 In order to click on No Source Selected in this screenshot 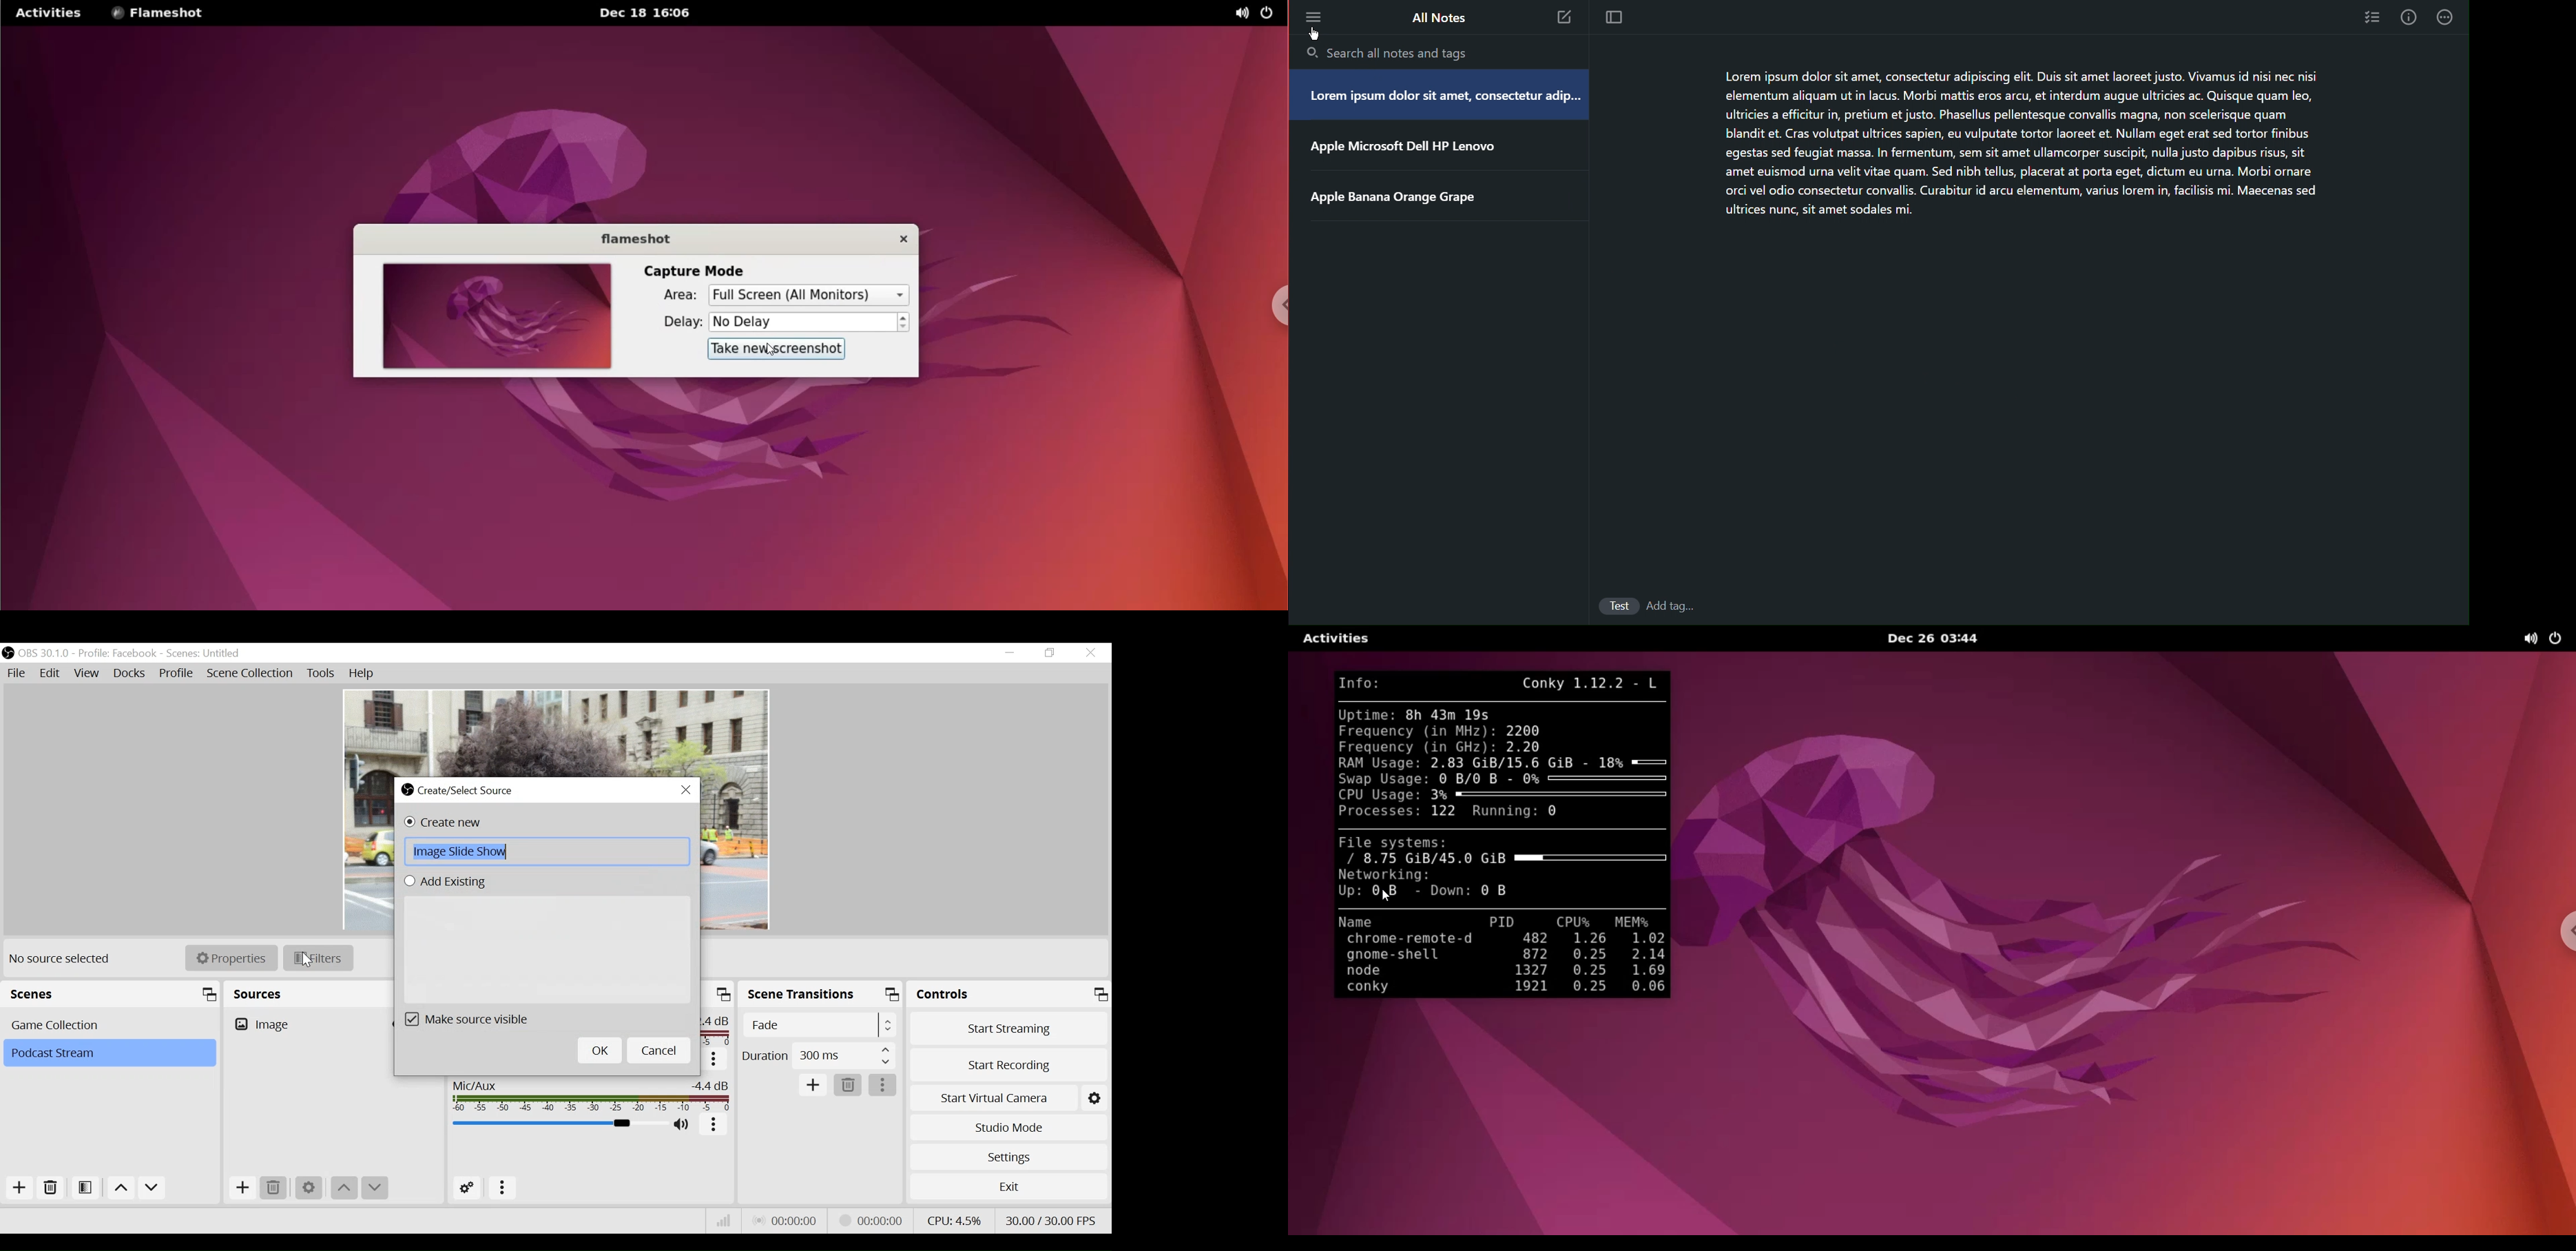, I will do `click(61, 958)`.